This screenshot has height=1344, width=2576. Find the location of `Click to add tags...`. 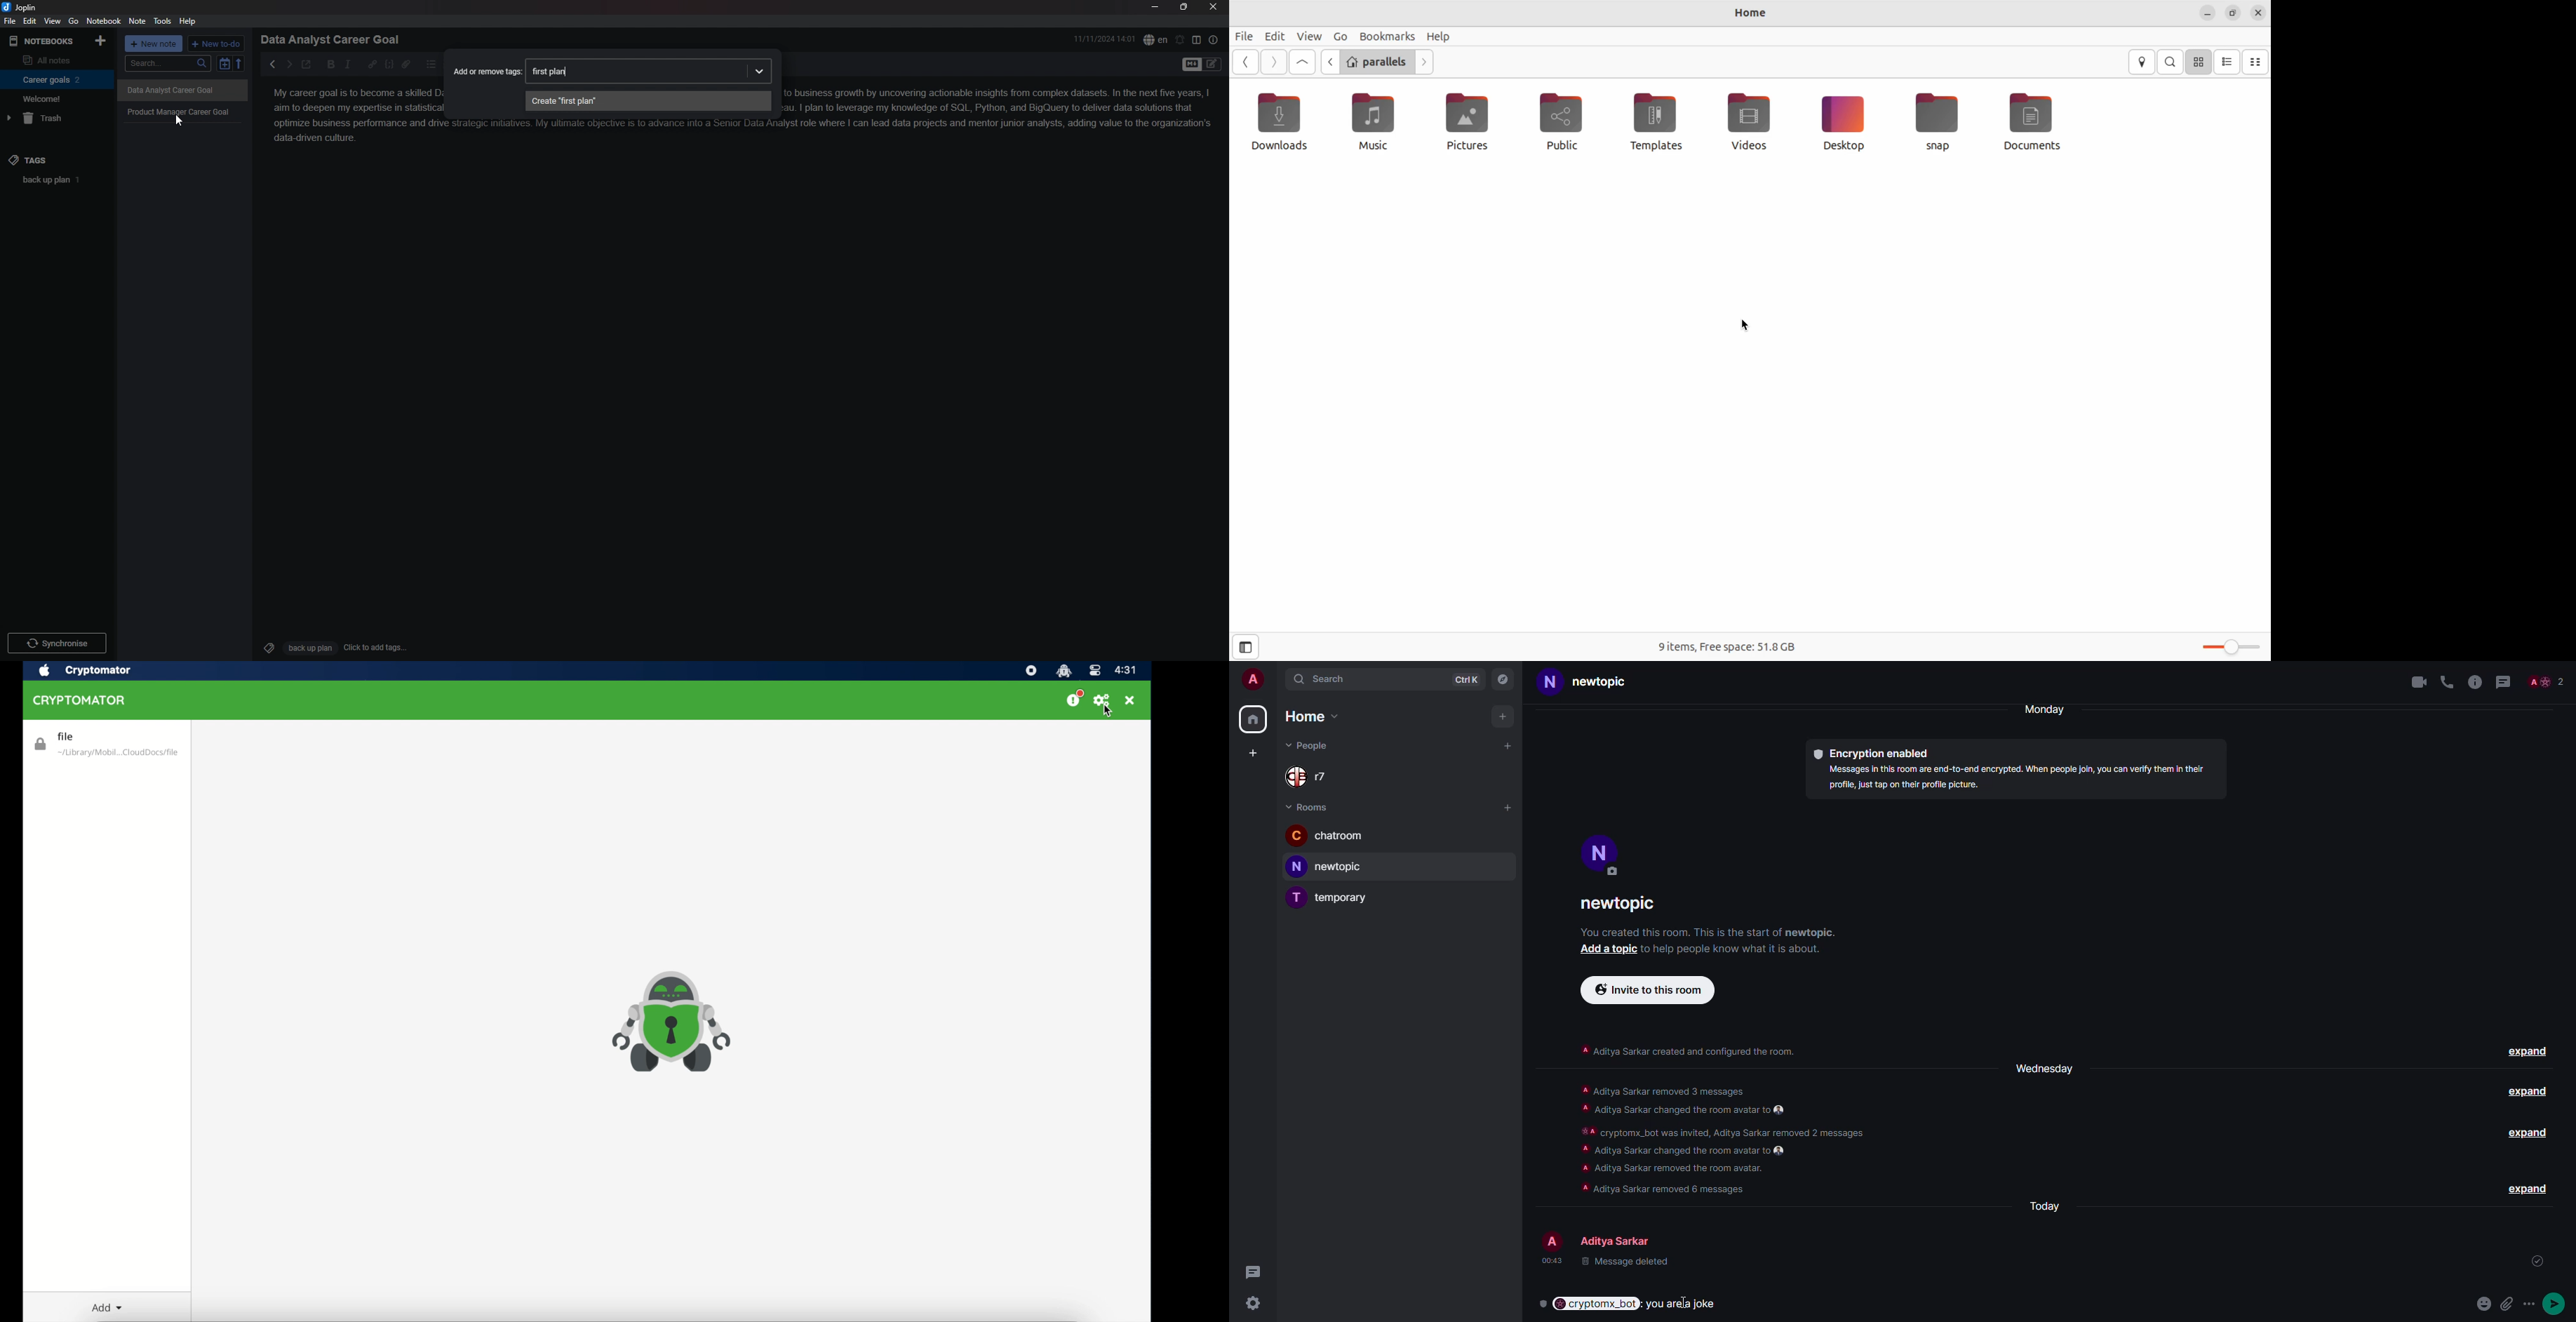

Click to add tags... is located at coordinates (377, 648).